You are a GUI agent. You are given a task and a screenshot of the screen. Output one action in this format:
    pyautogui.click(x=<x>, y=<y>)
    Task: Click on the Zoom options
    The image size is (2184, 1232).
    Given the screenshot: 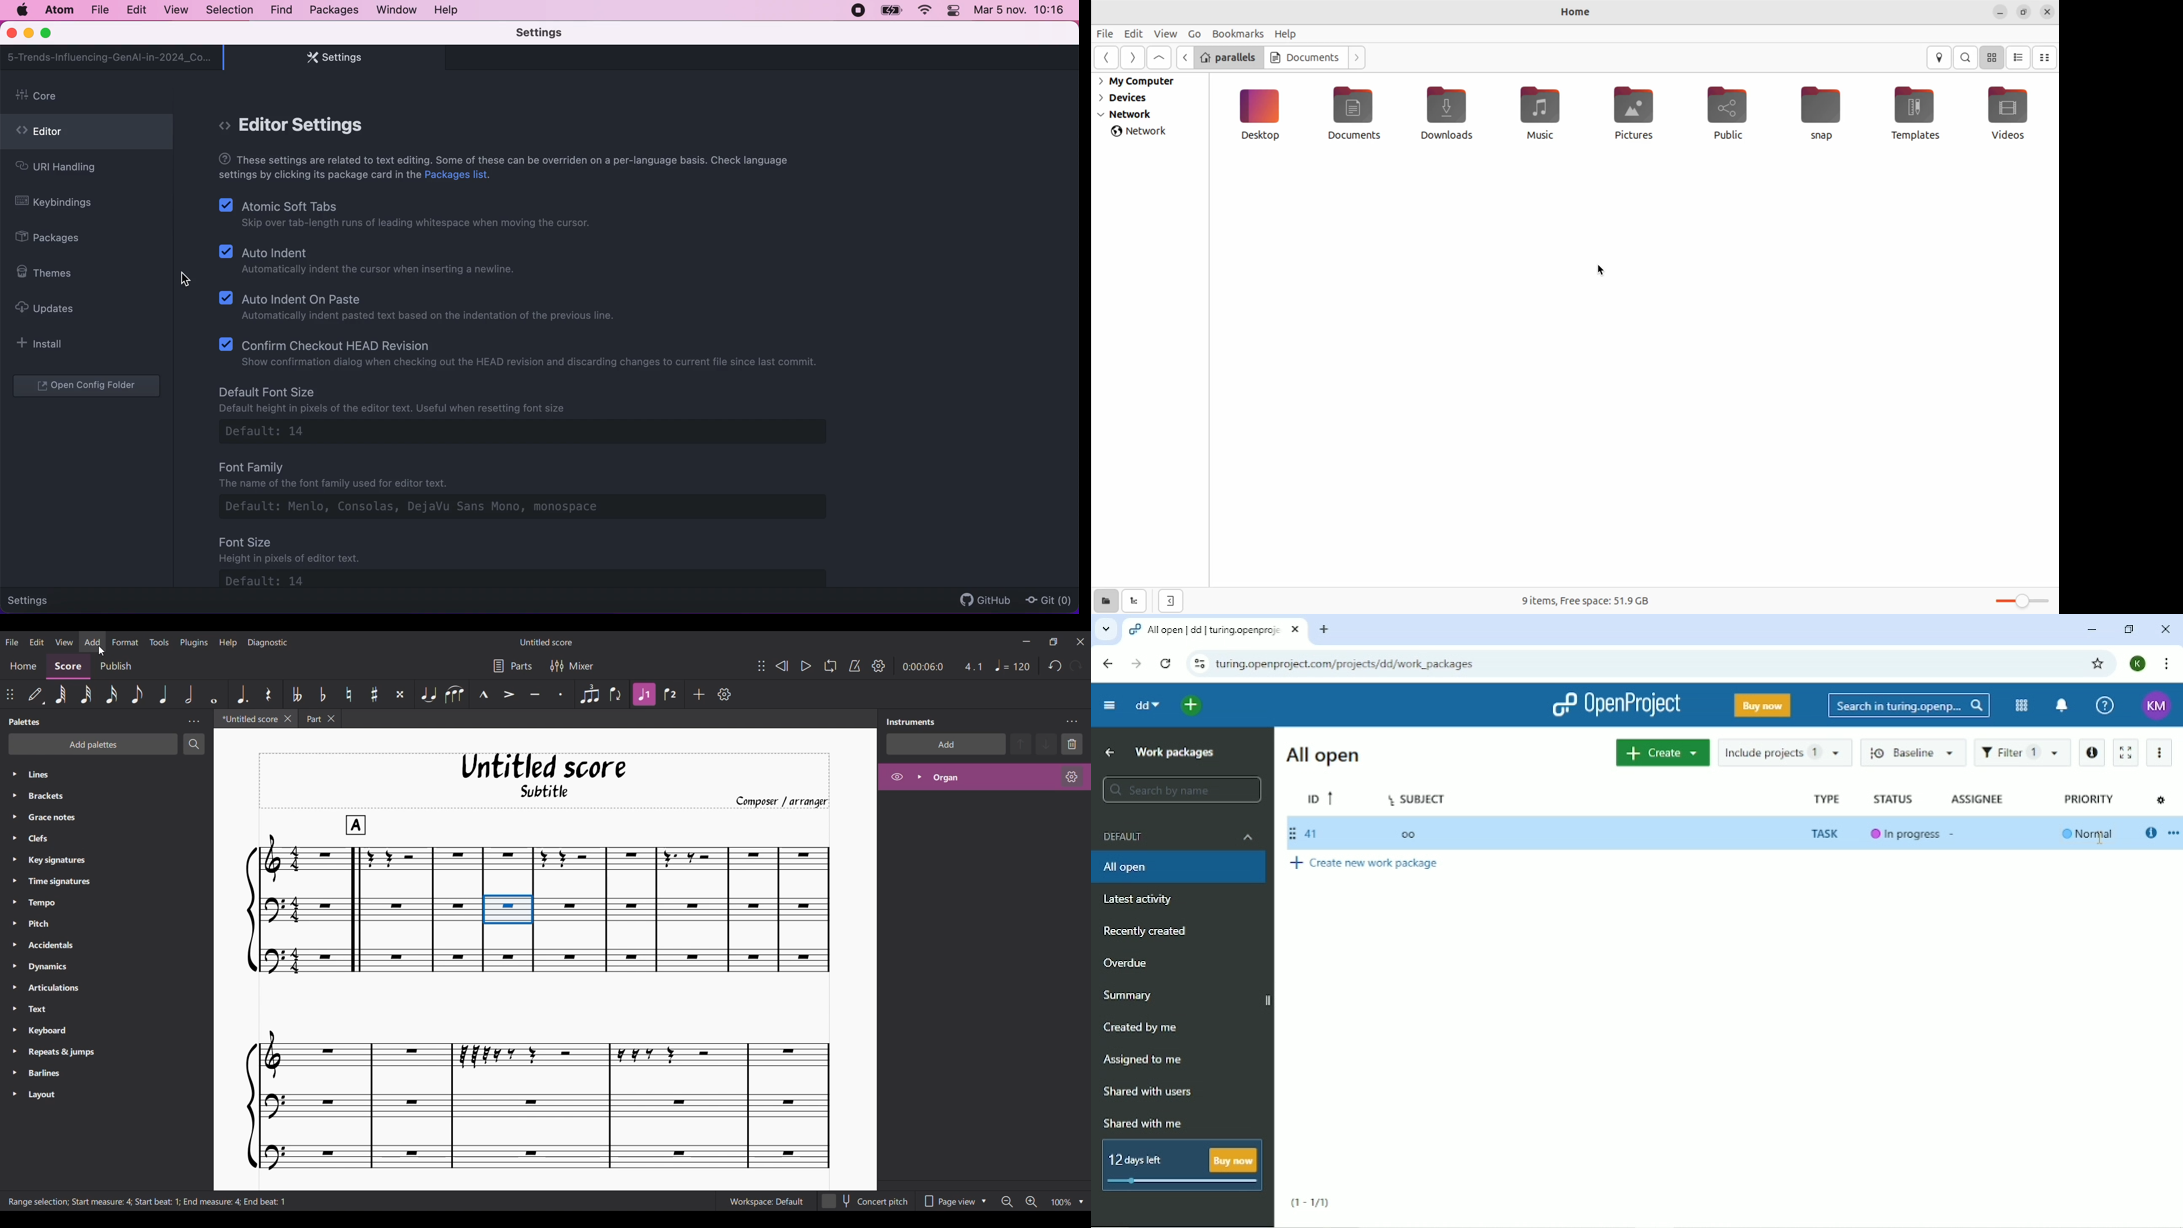 What is the action you would take?
    pyautogui.click(x=1082, y=1202)
    